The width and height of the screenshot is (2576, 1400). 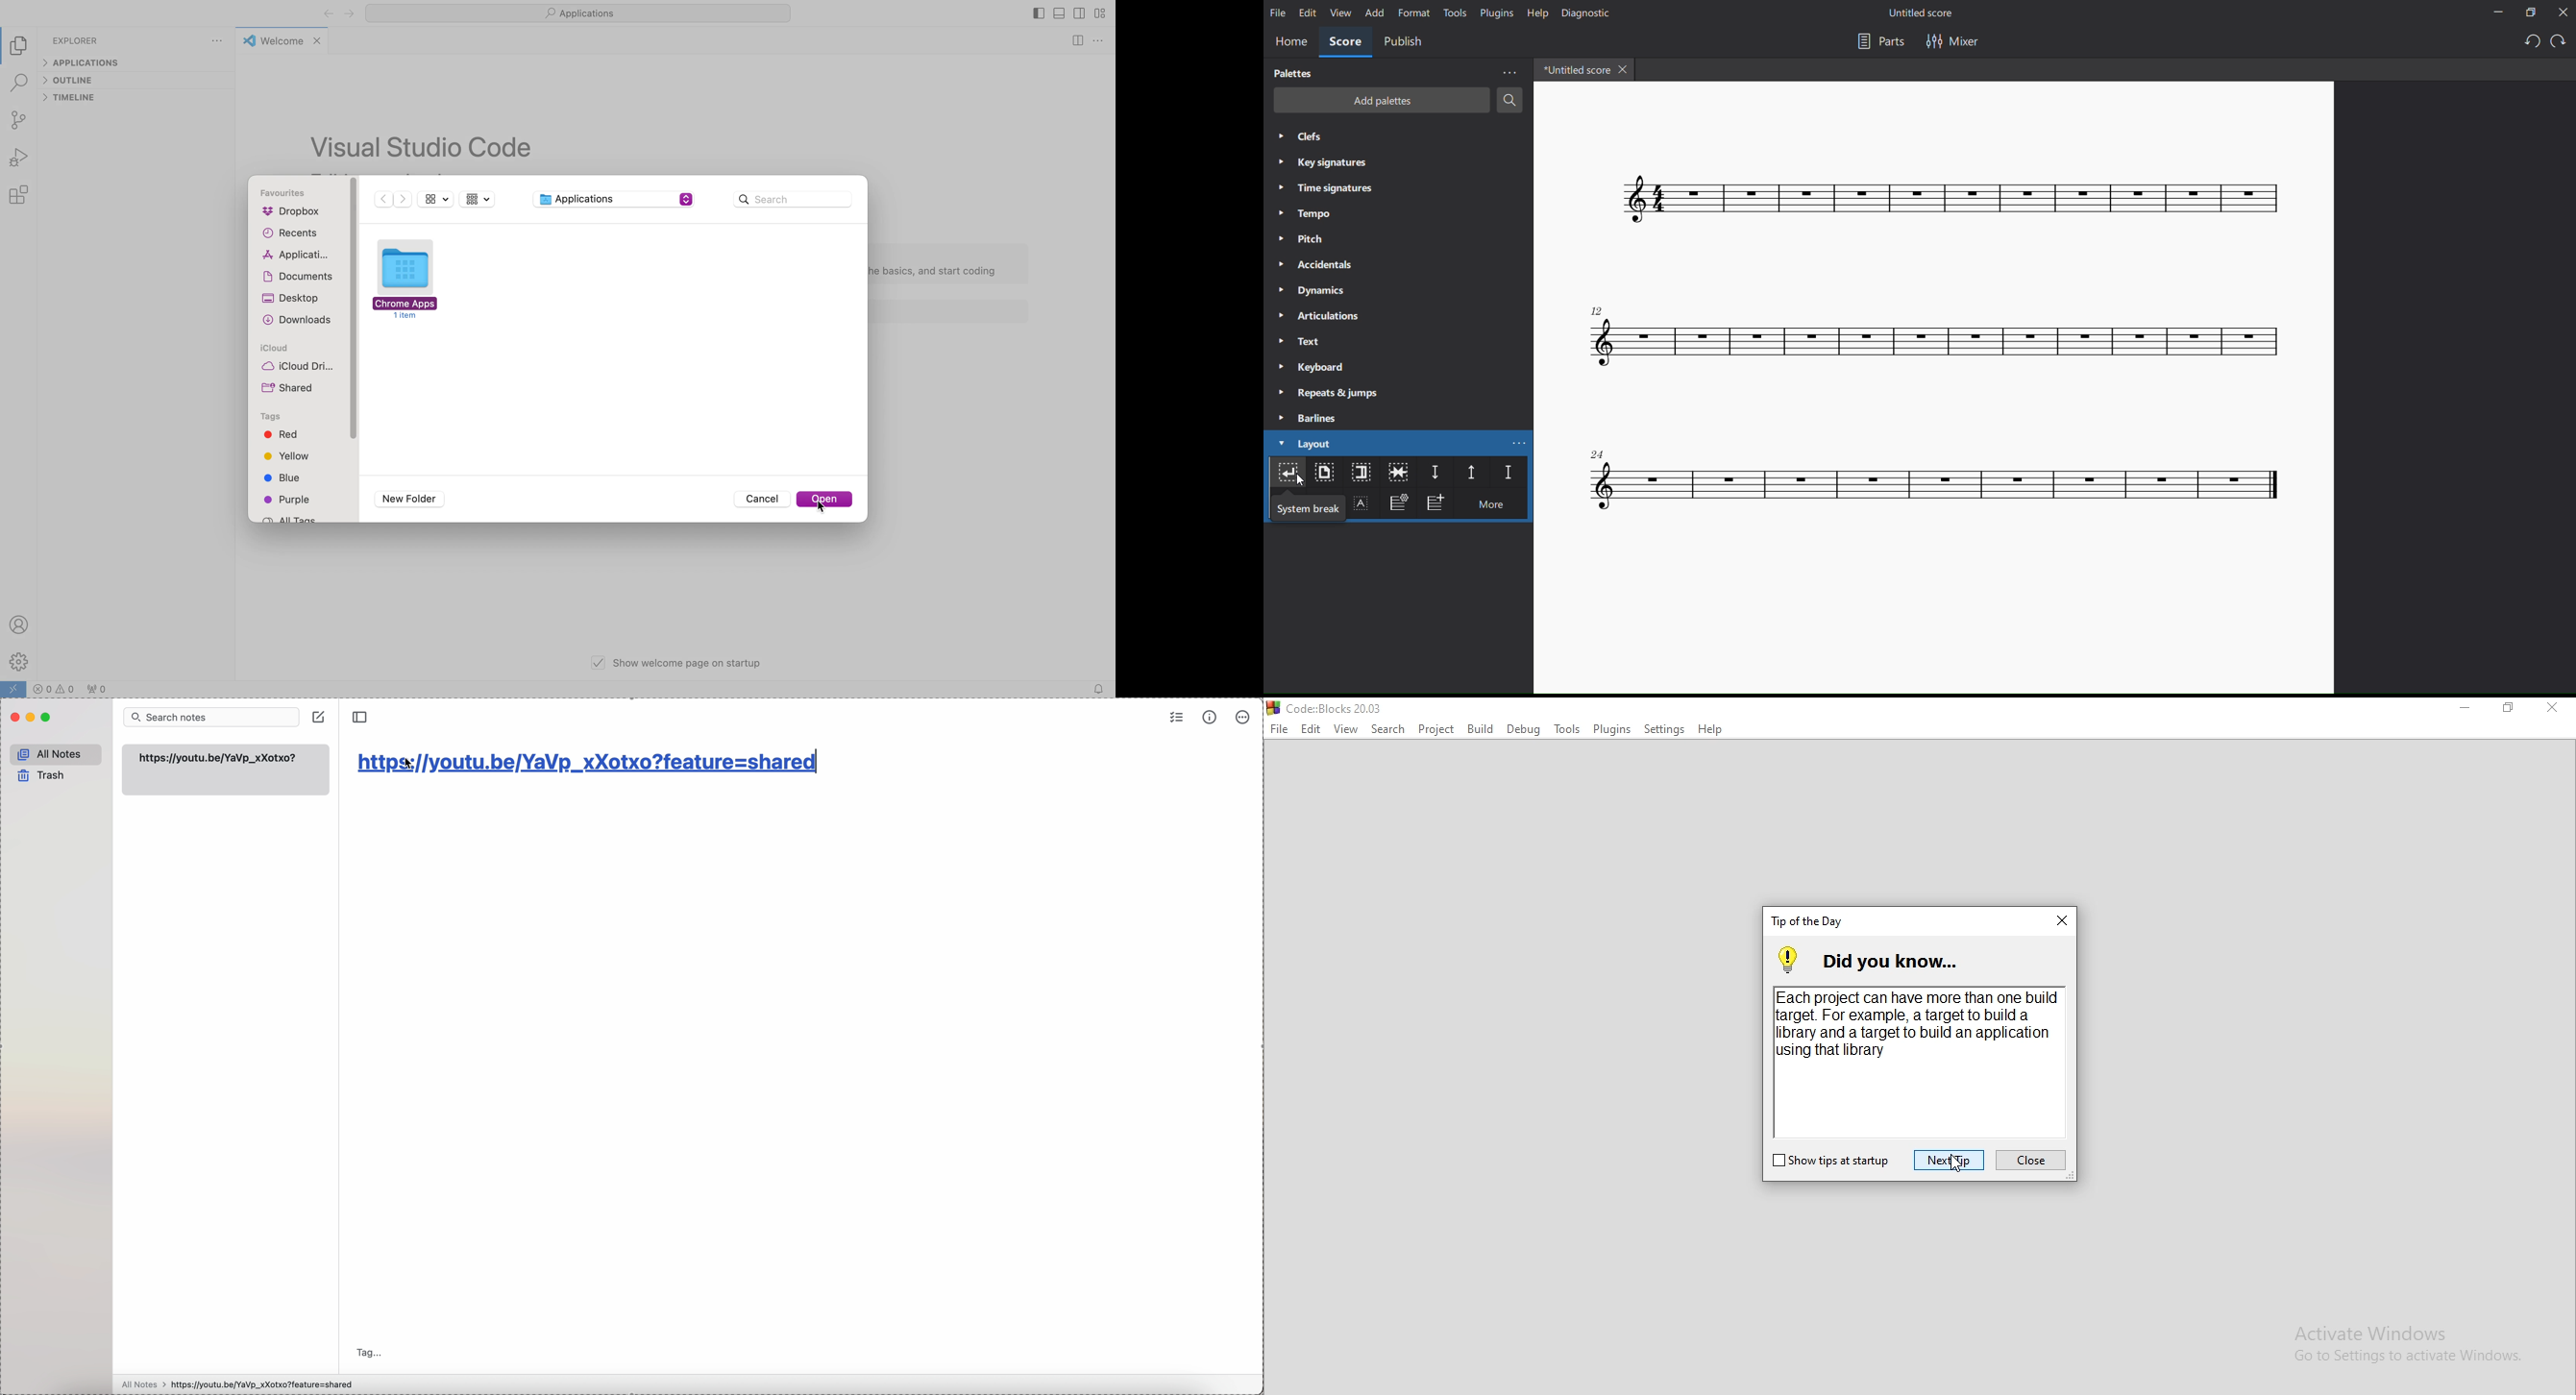 I want to click on click on URL, so click(x=588, y=763).